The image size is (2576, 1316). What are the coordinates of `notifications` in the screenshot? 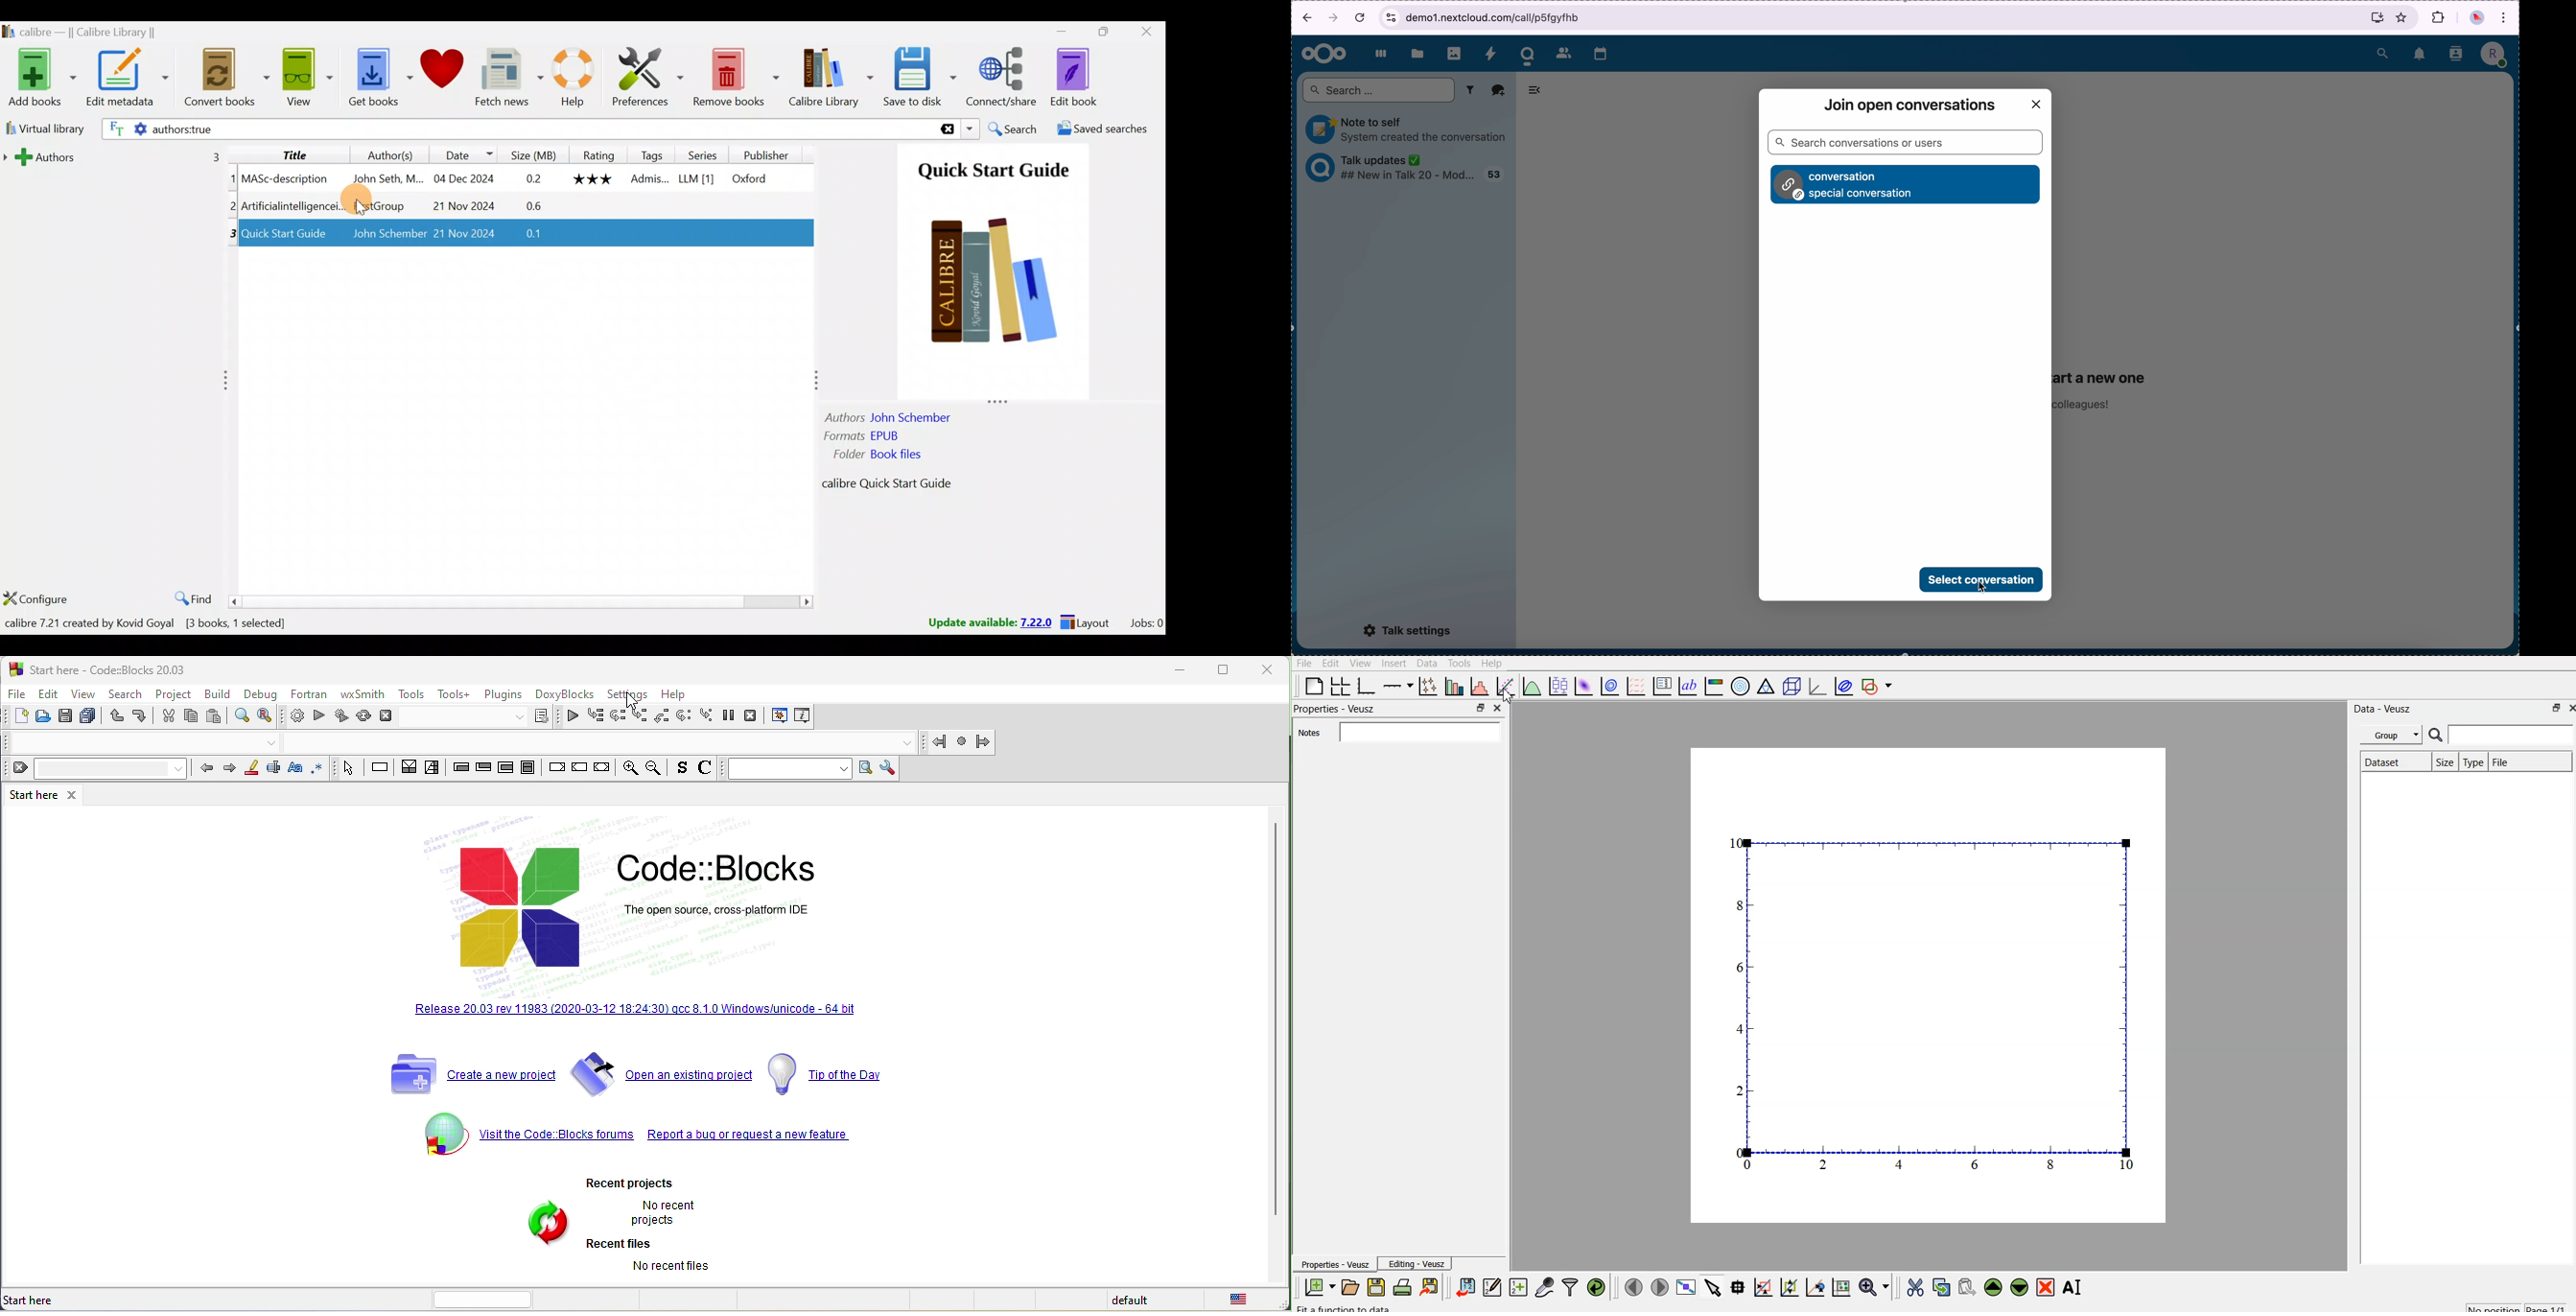 It's located at (2420, 54).